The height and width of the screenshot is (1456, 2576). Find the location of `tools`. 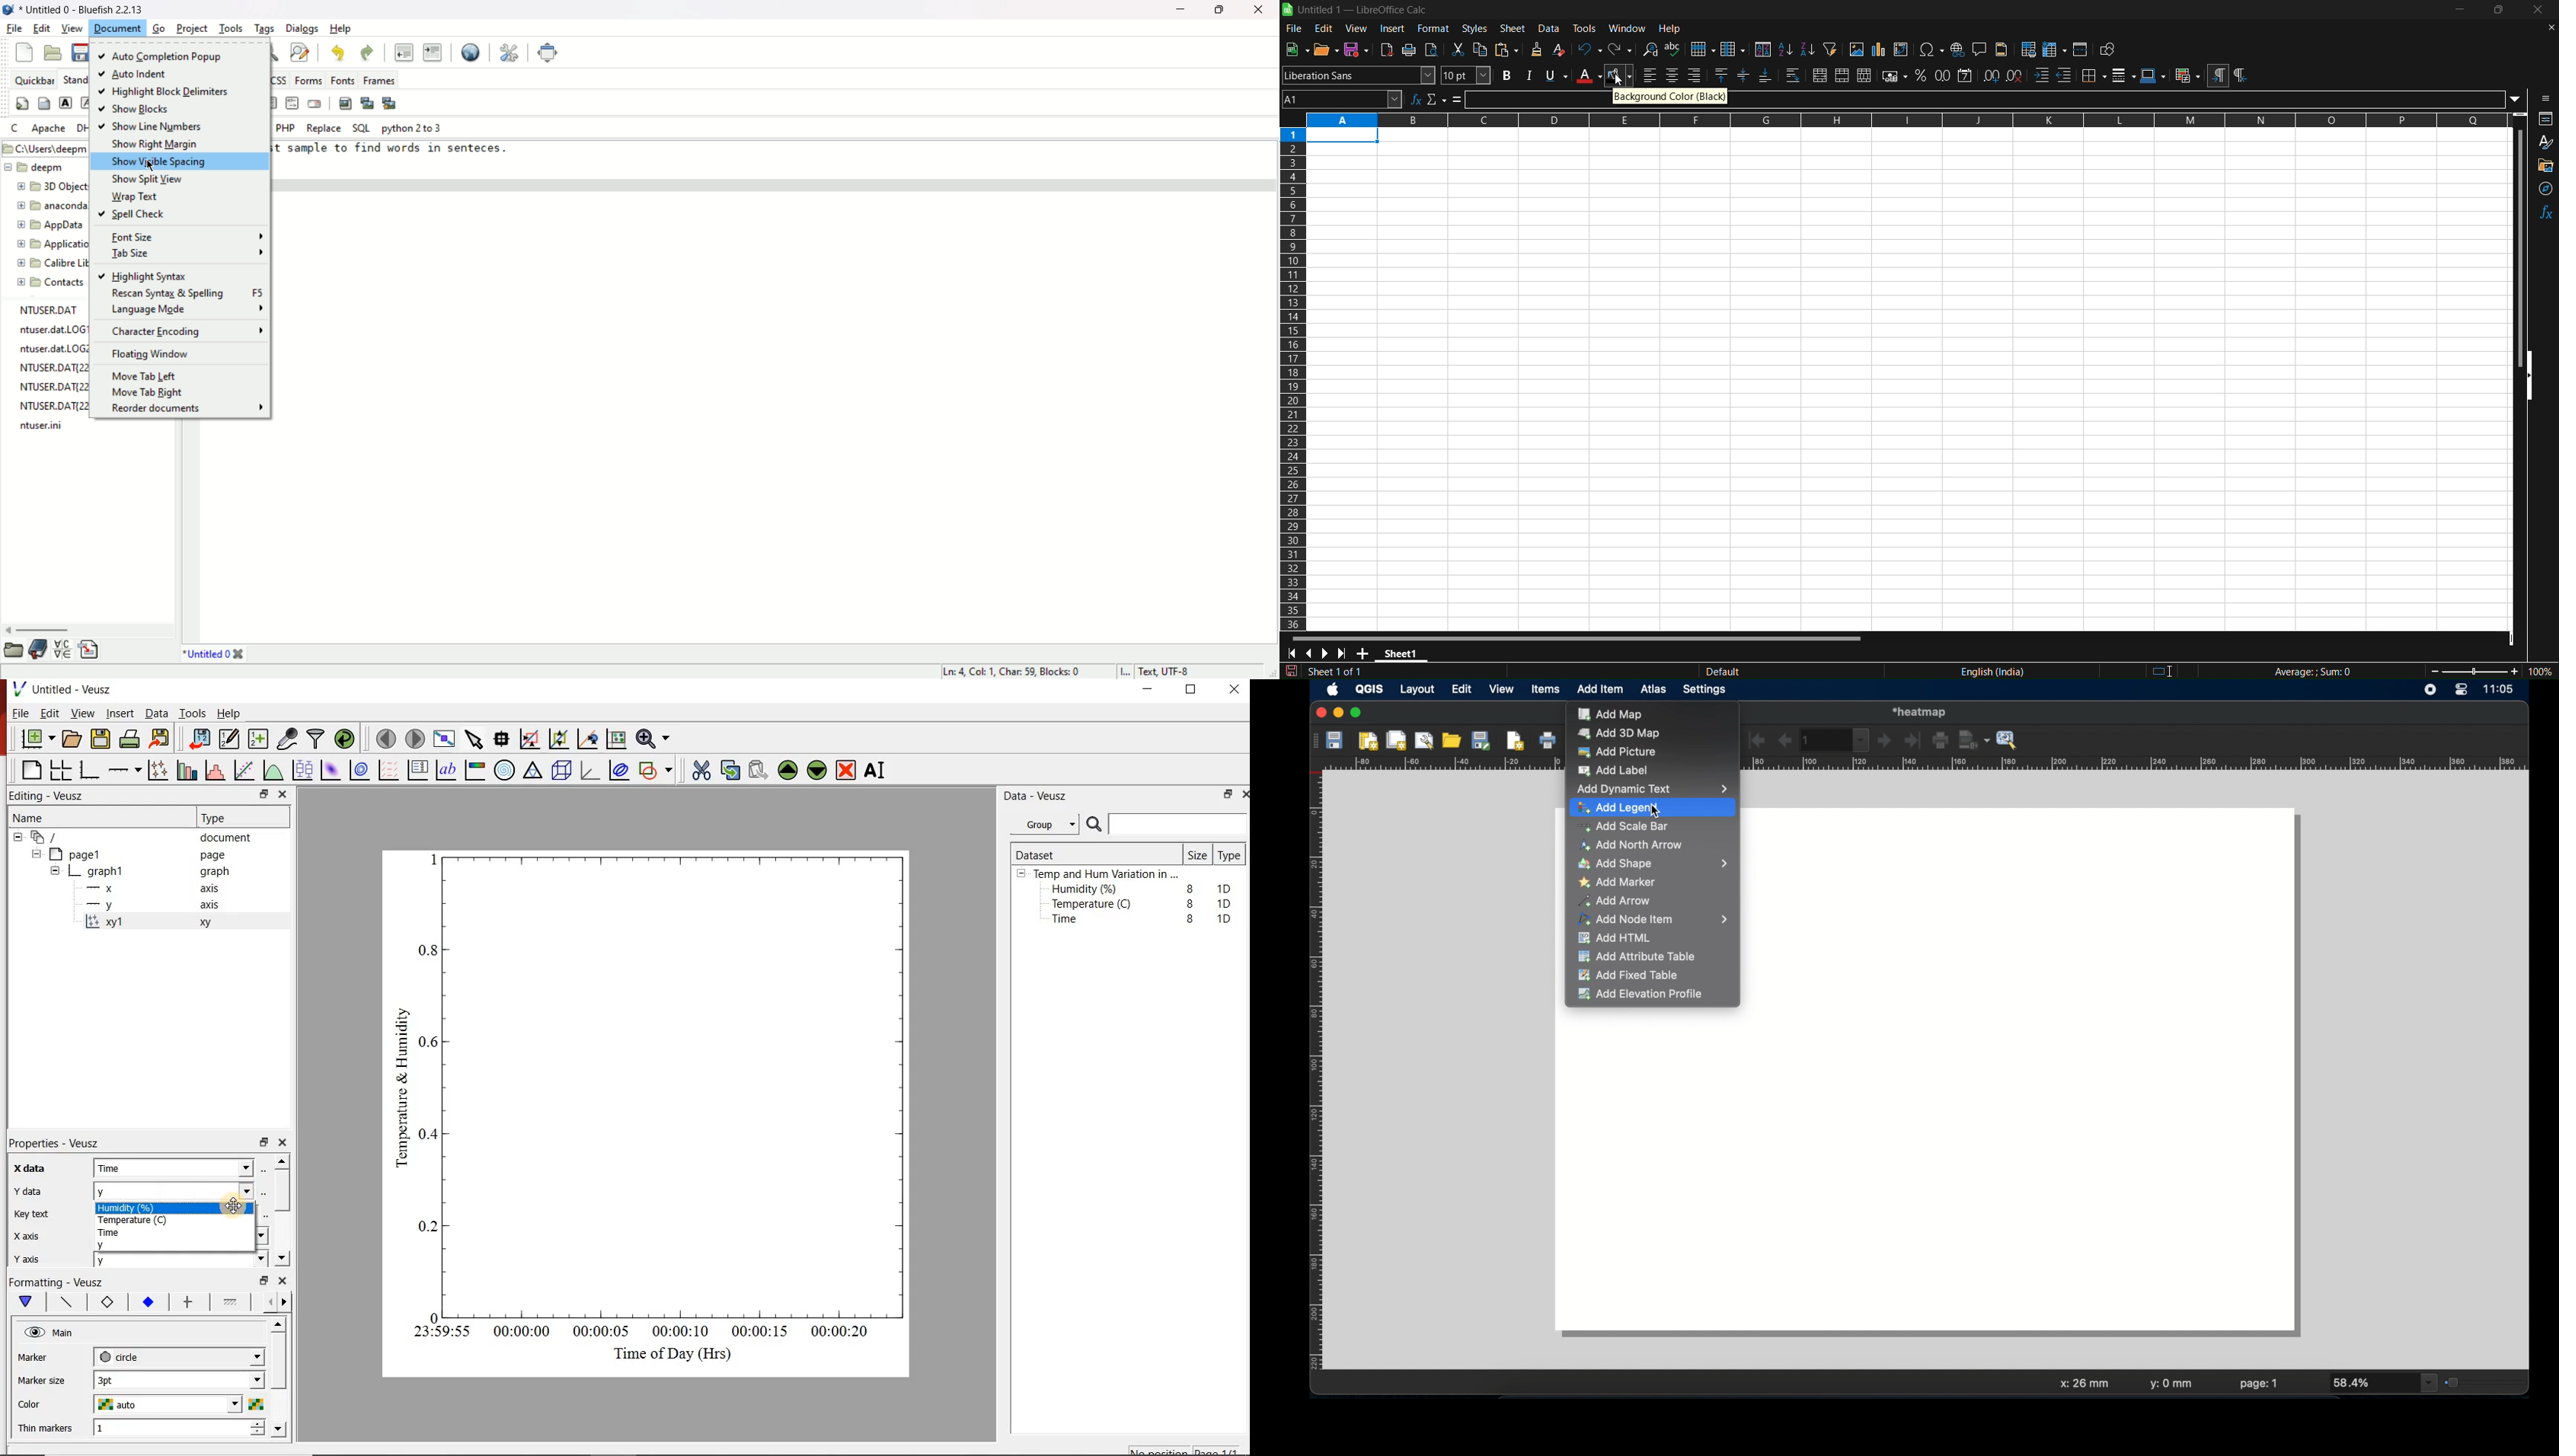

tools is located at coordinates (1585, 28).